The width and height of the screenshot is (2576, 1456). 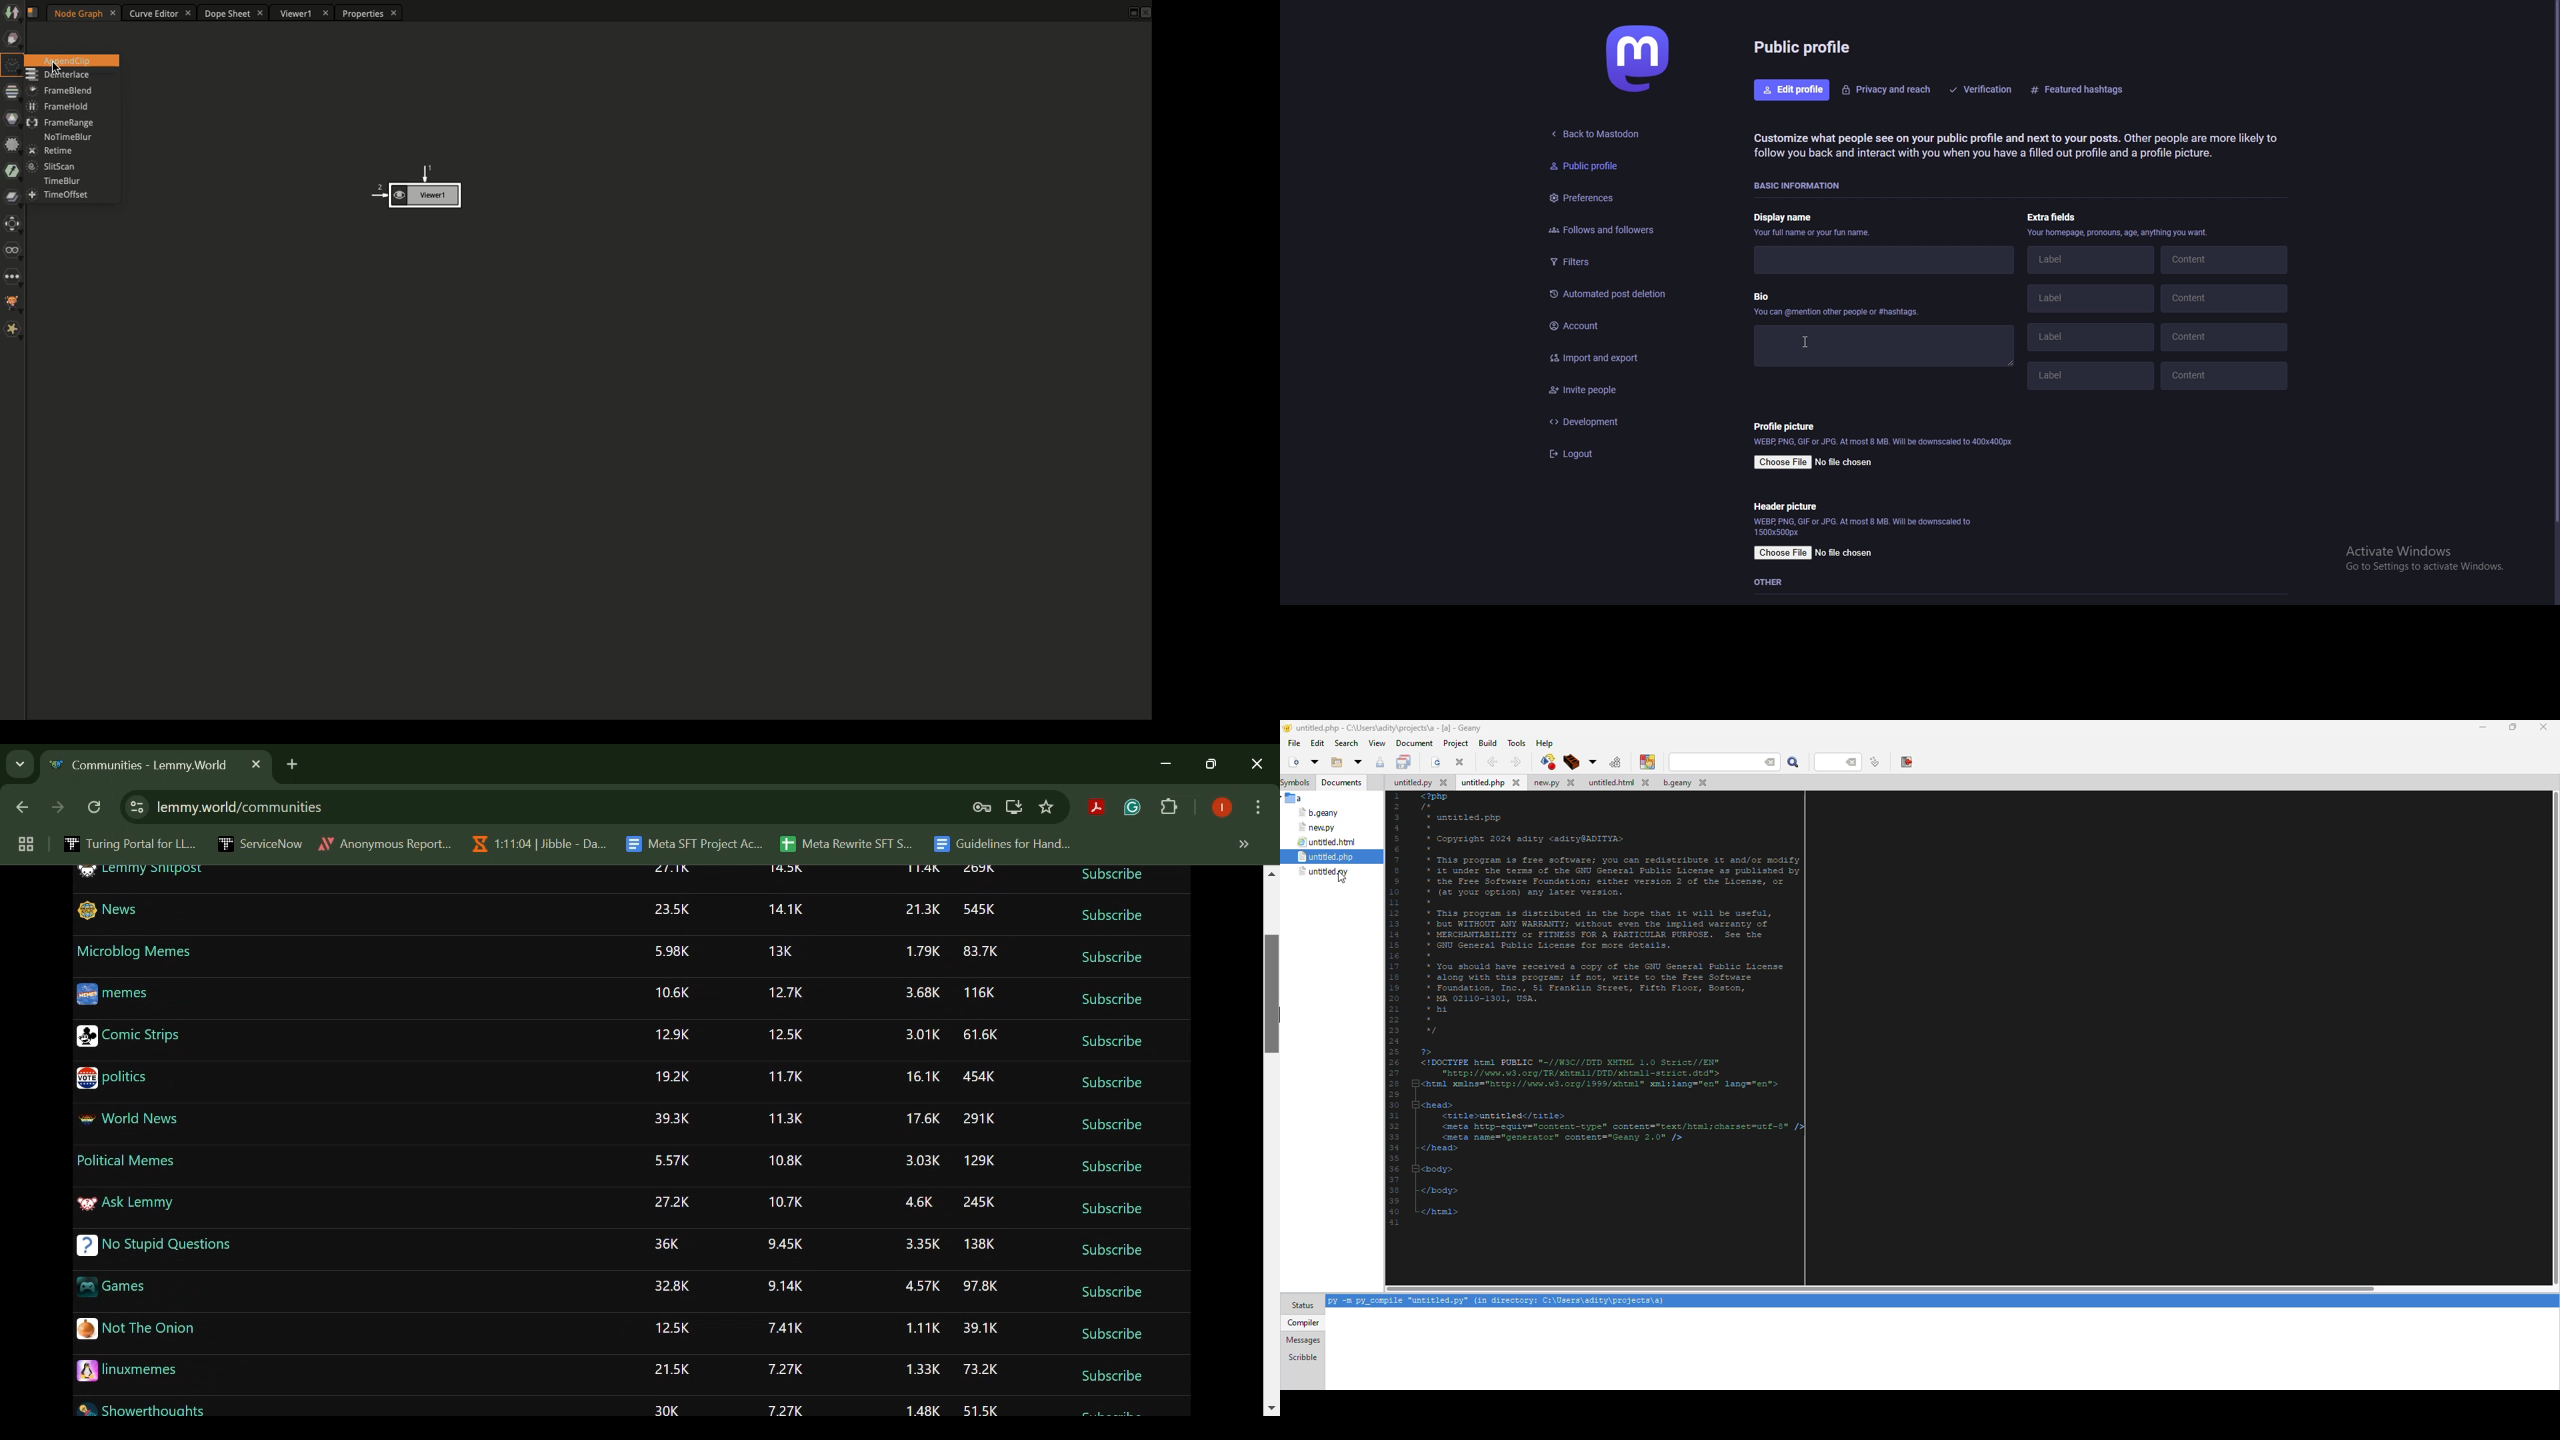 What do you see at coordinates (1611, 389) in the screenshot?
I see `invite people` at bounding box center [1611, 389].